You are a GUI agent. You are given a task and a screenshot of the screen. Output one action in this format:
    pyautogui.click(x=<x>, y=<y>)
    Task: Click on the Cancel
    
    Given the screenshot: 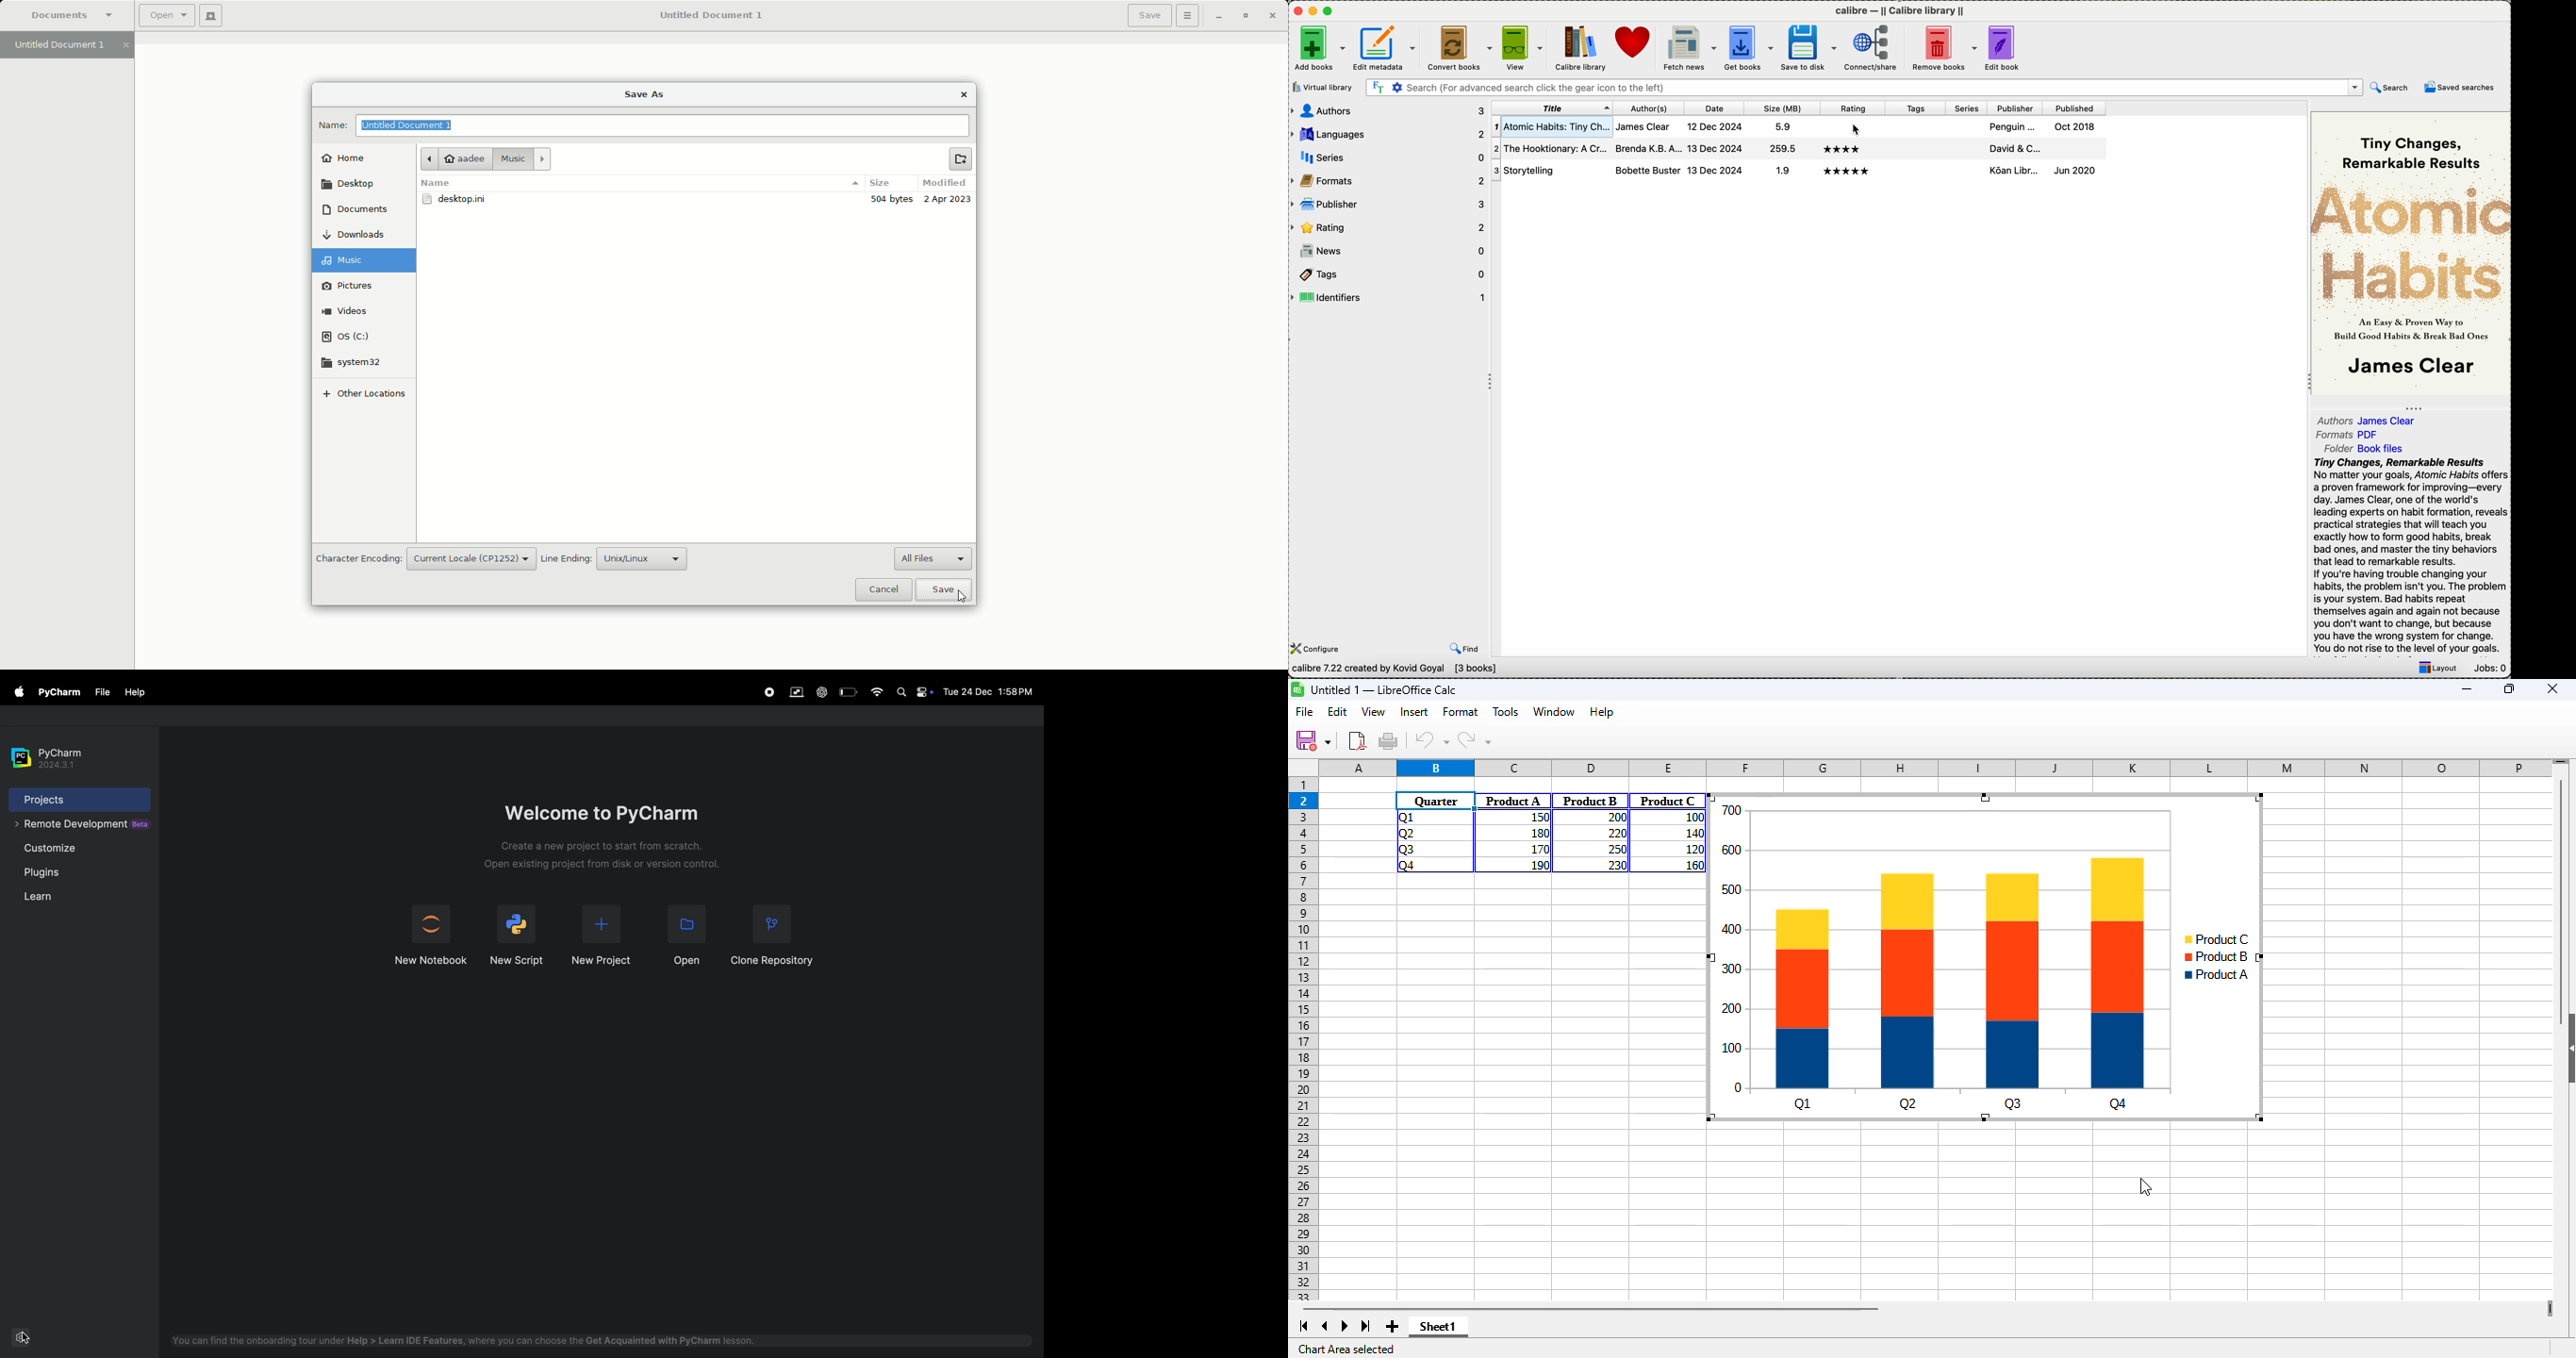 What is the action you would take?
    pyautogui.click(x=881, y=588)
    